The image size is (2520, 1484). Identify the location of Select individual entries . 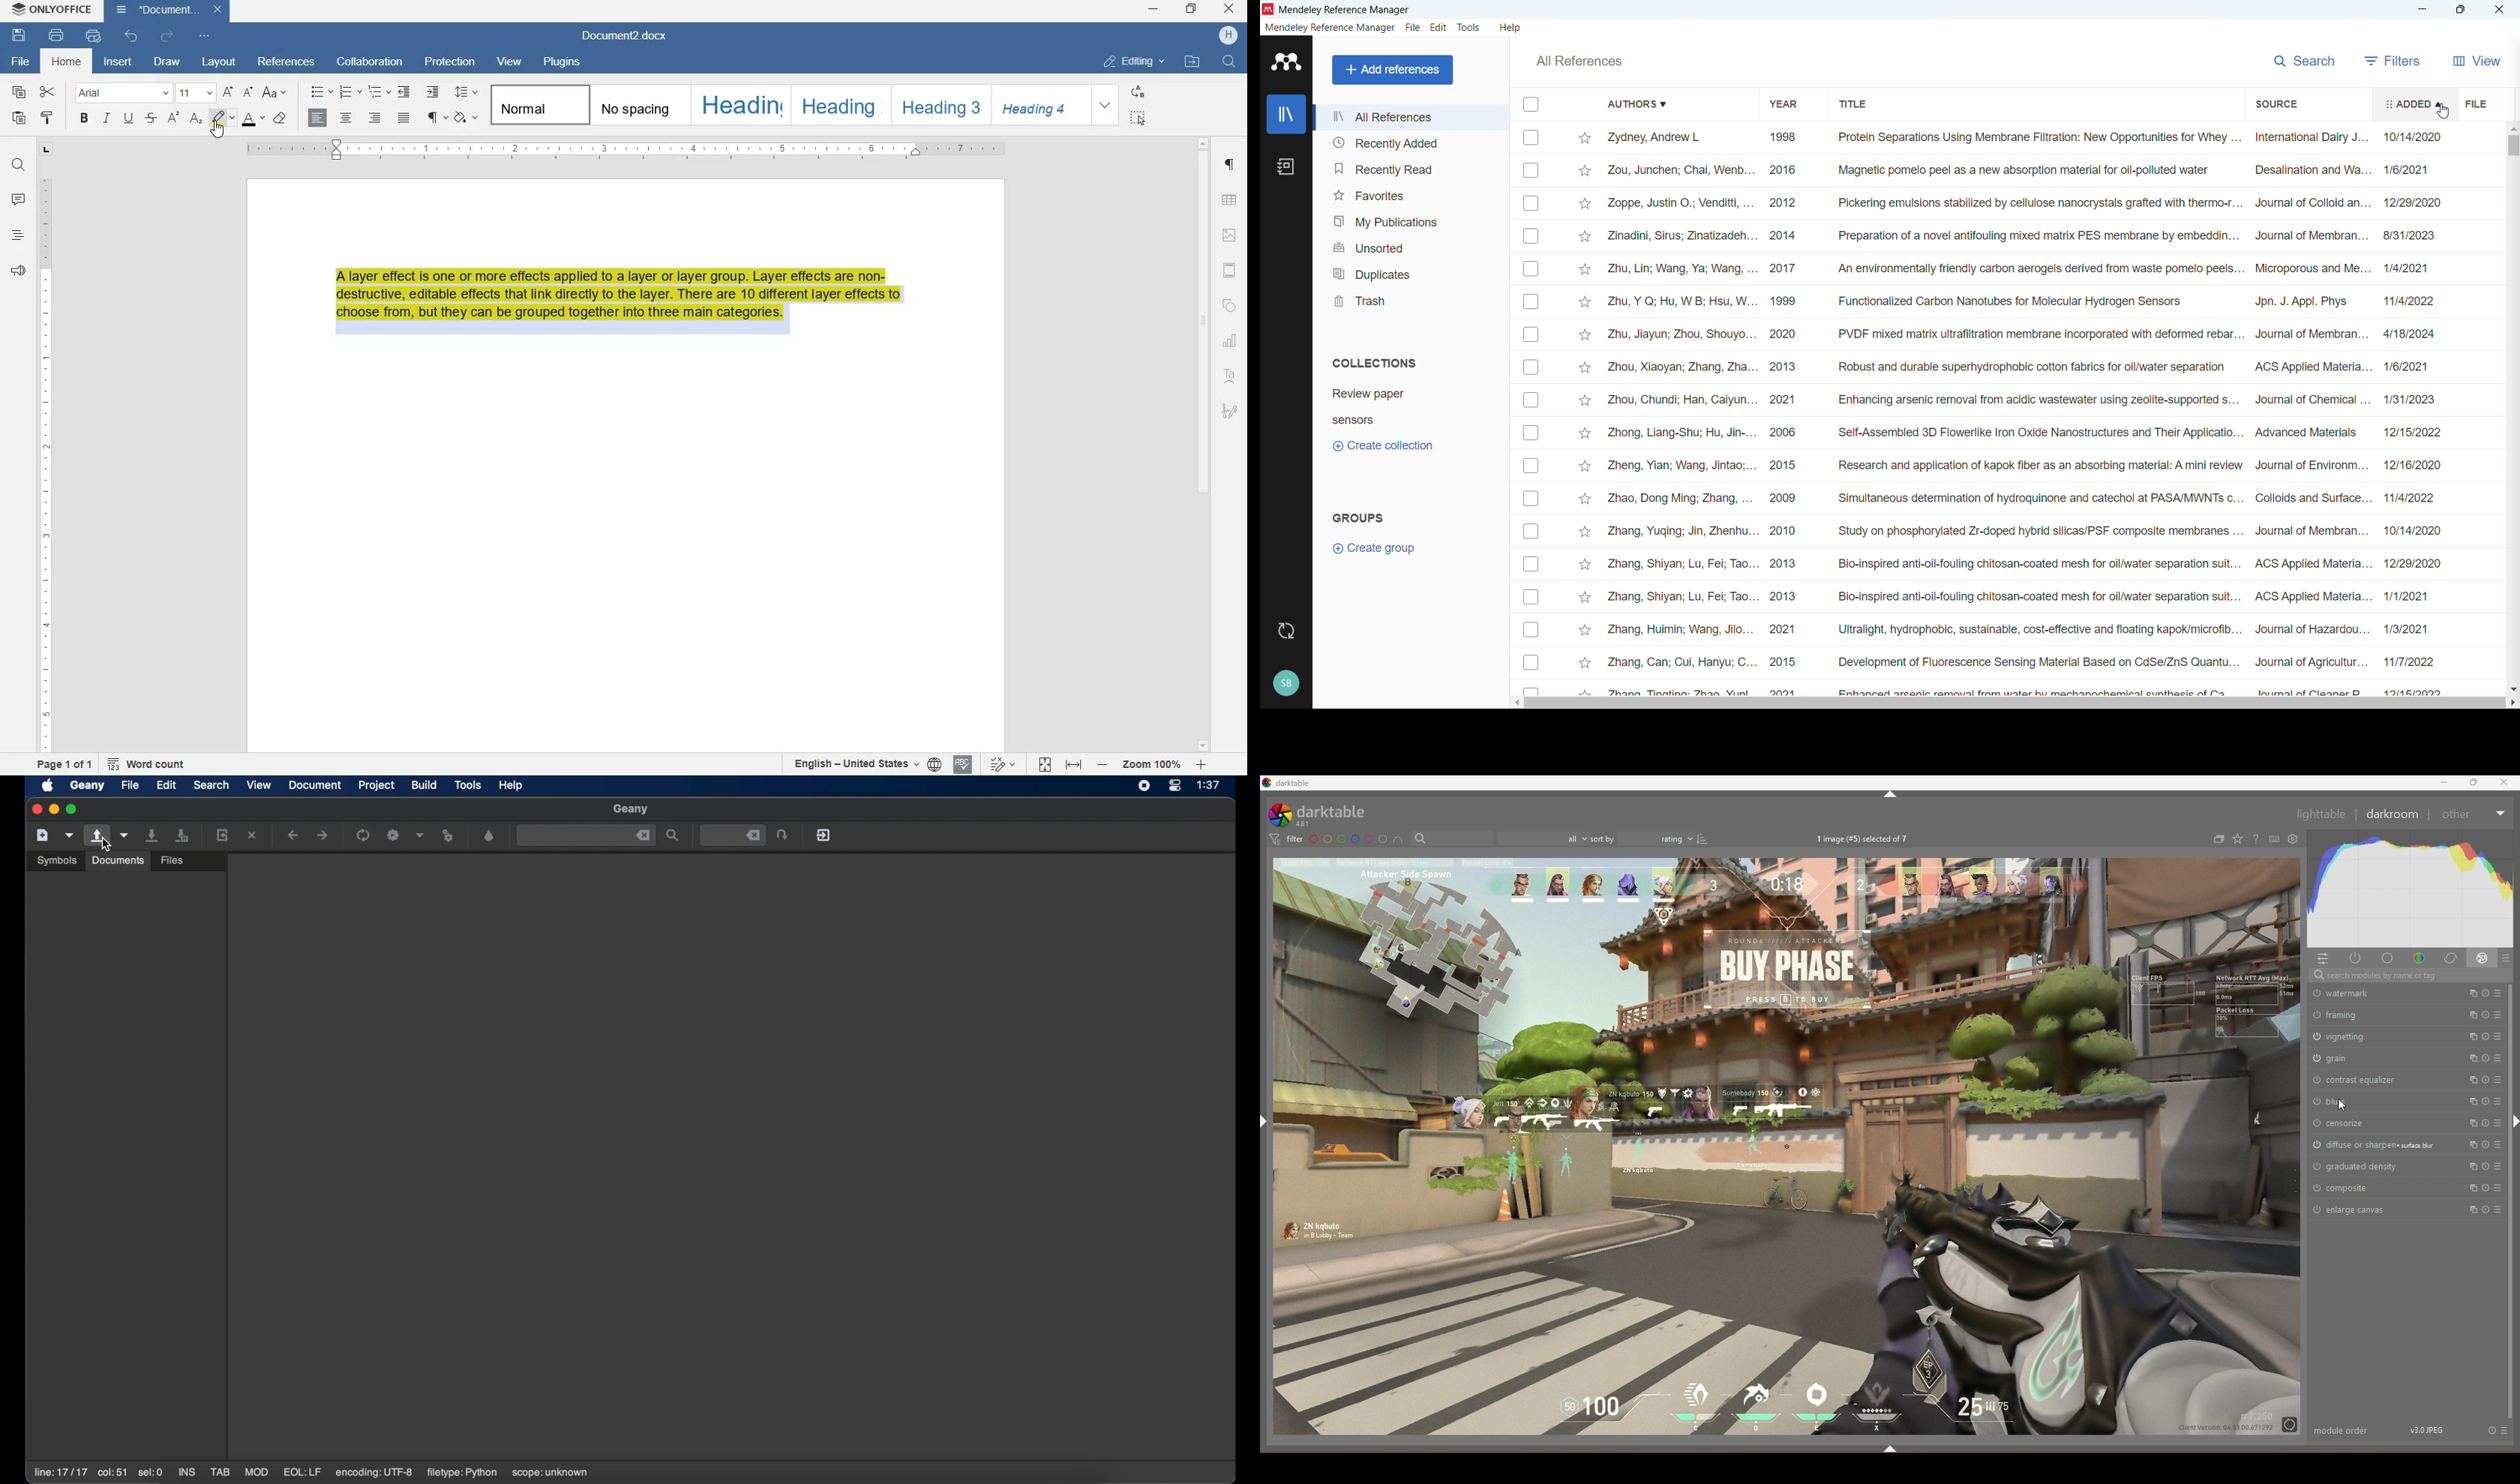
(1531, 411).